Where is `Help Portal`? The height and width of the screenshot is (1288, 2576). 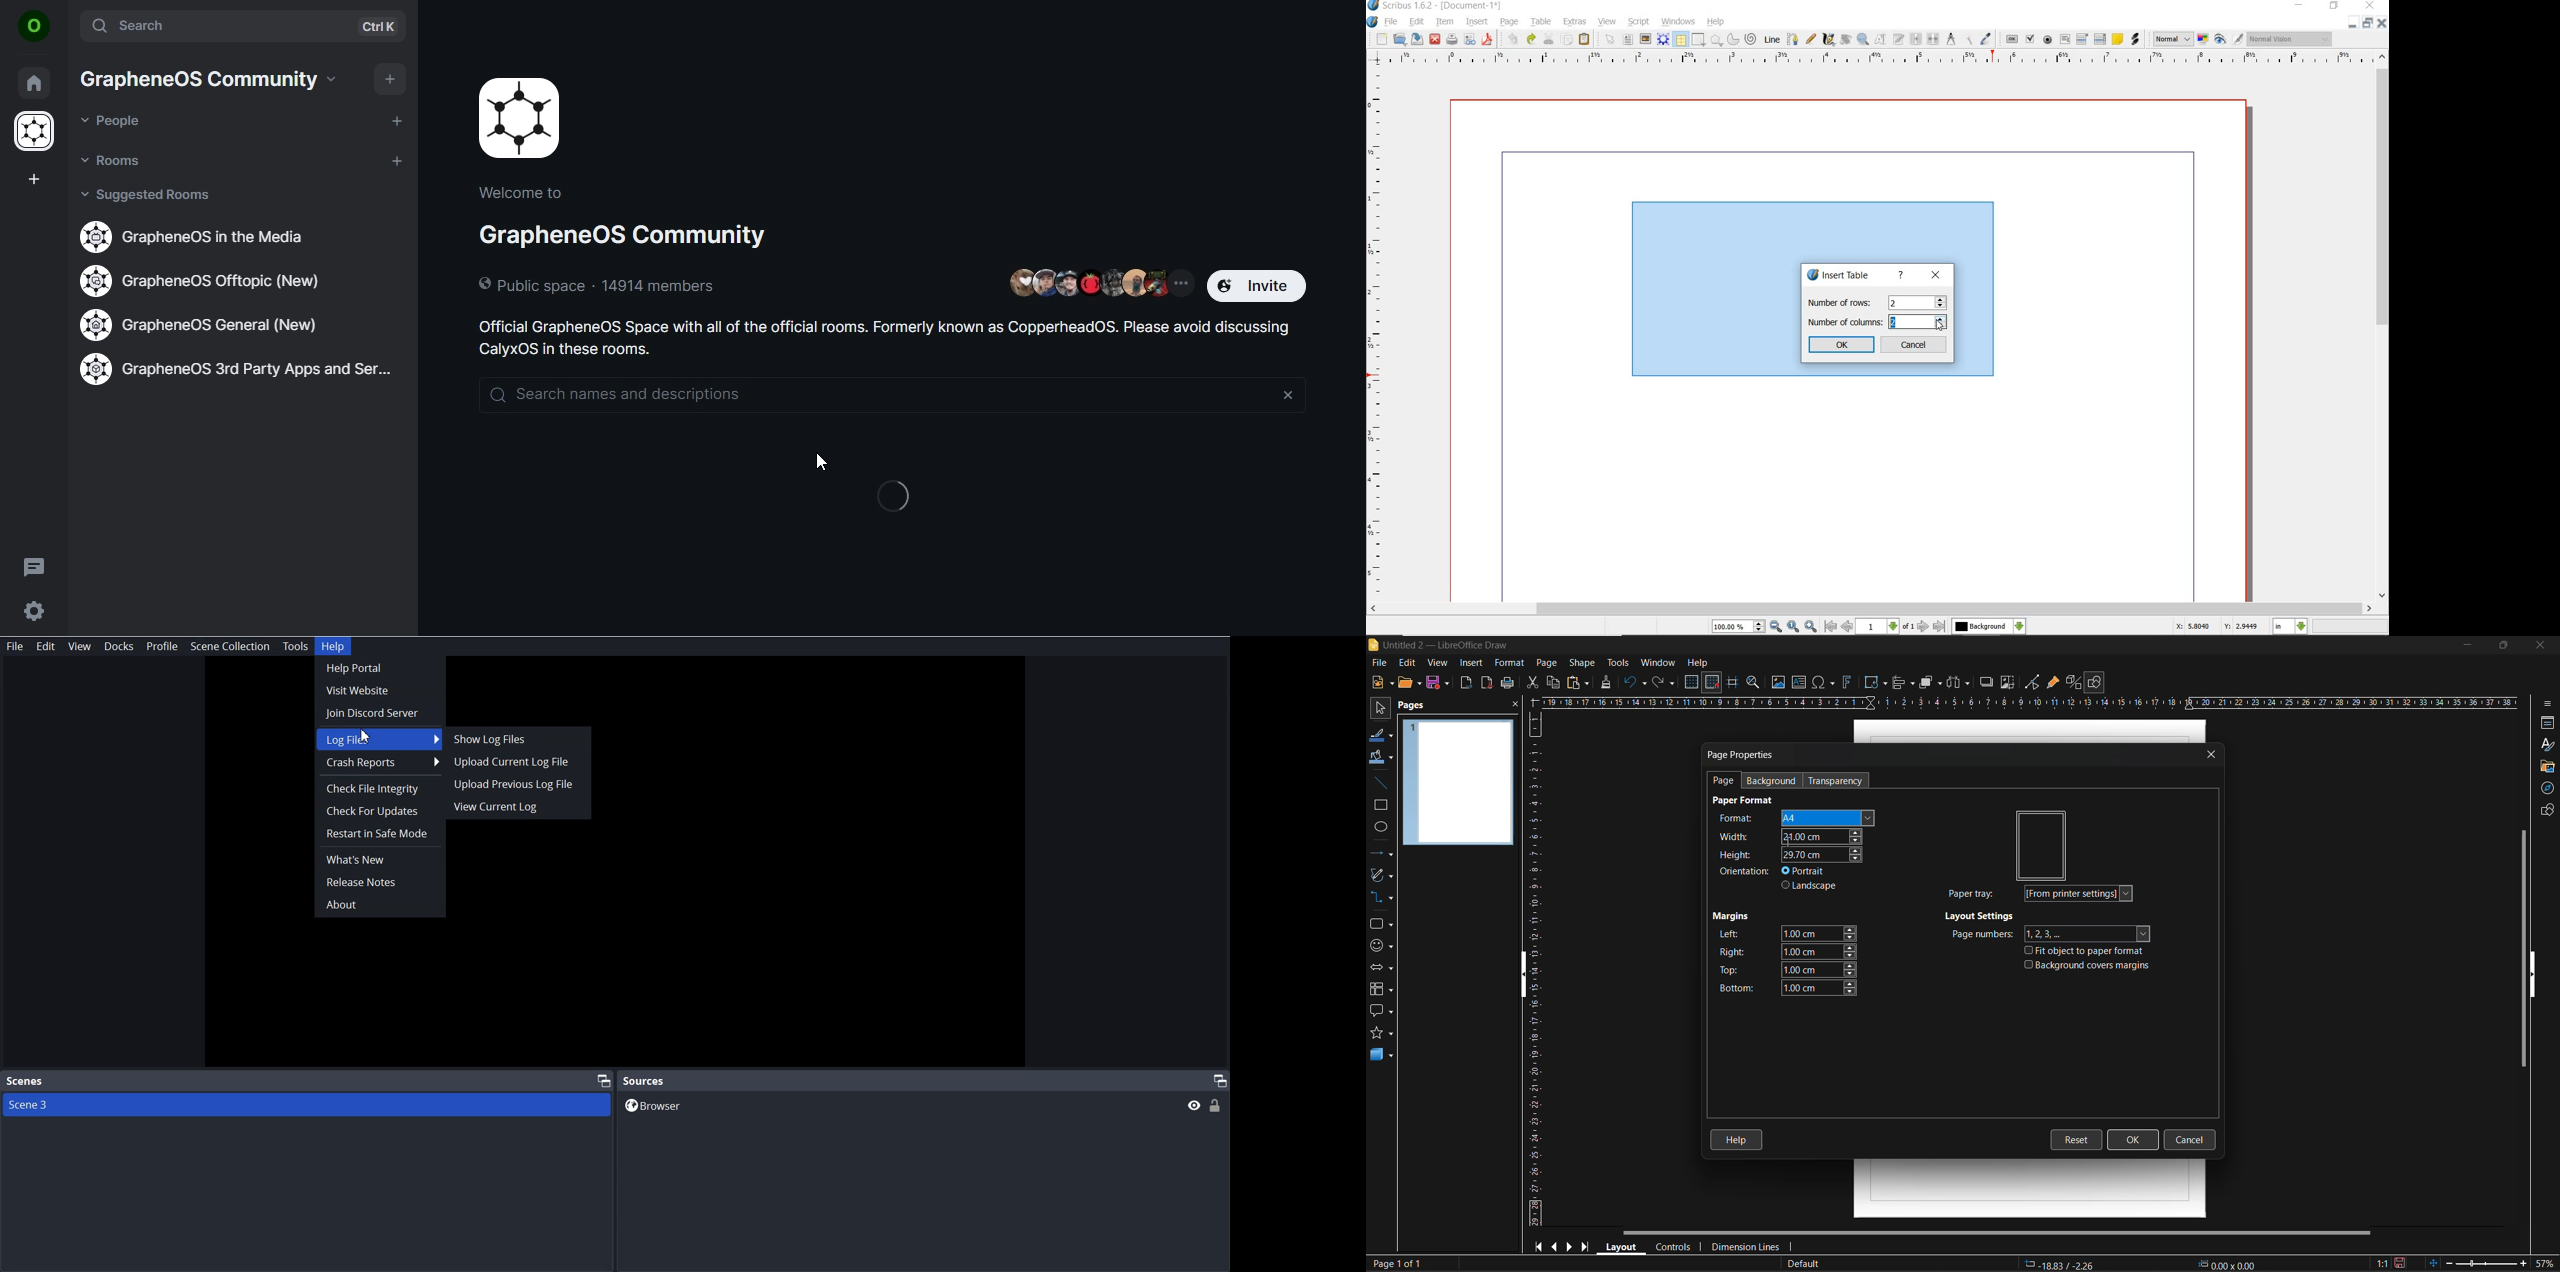 Help Portal is located at coordinates (379, 668).